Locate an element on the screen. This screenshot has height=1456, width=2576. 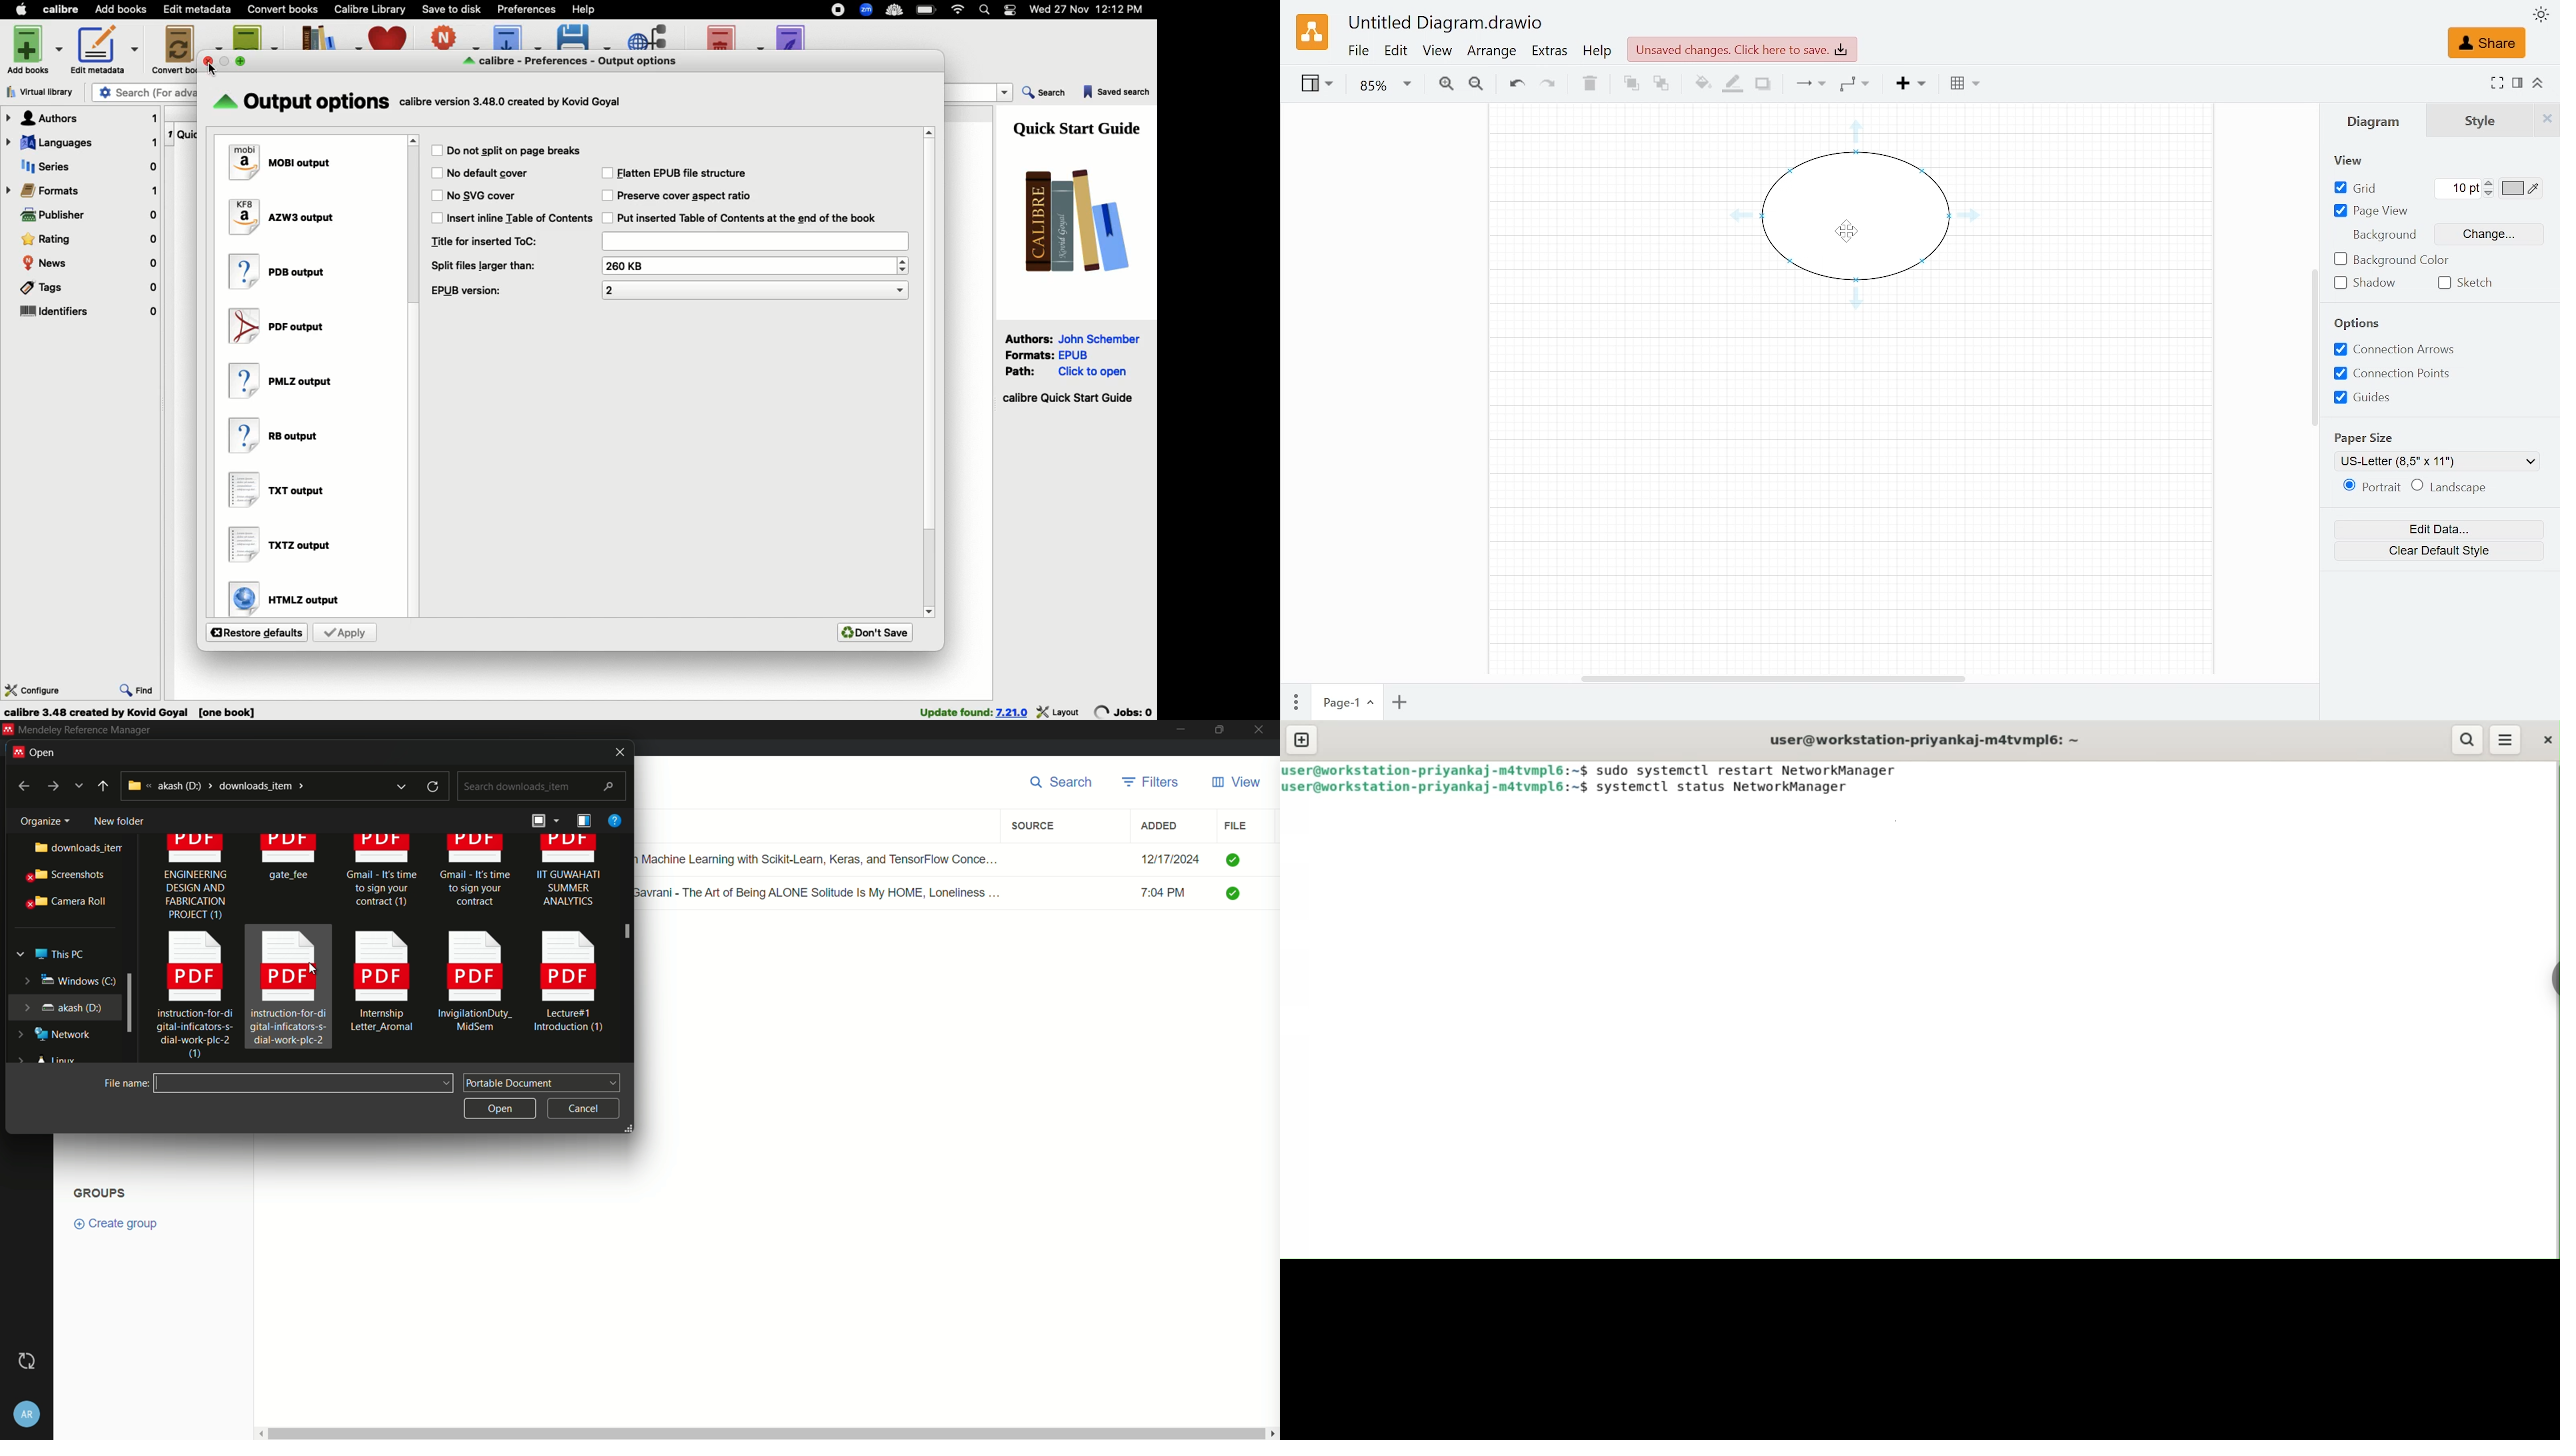
sudo systemctl restart NetworkManager is located at coordinates (1752, 770).